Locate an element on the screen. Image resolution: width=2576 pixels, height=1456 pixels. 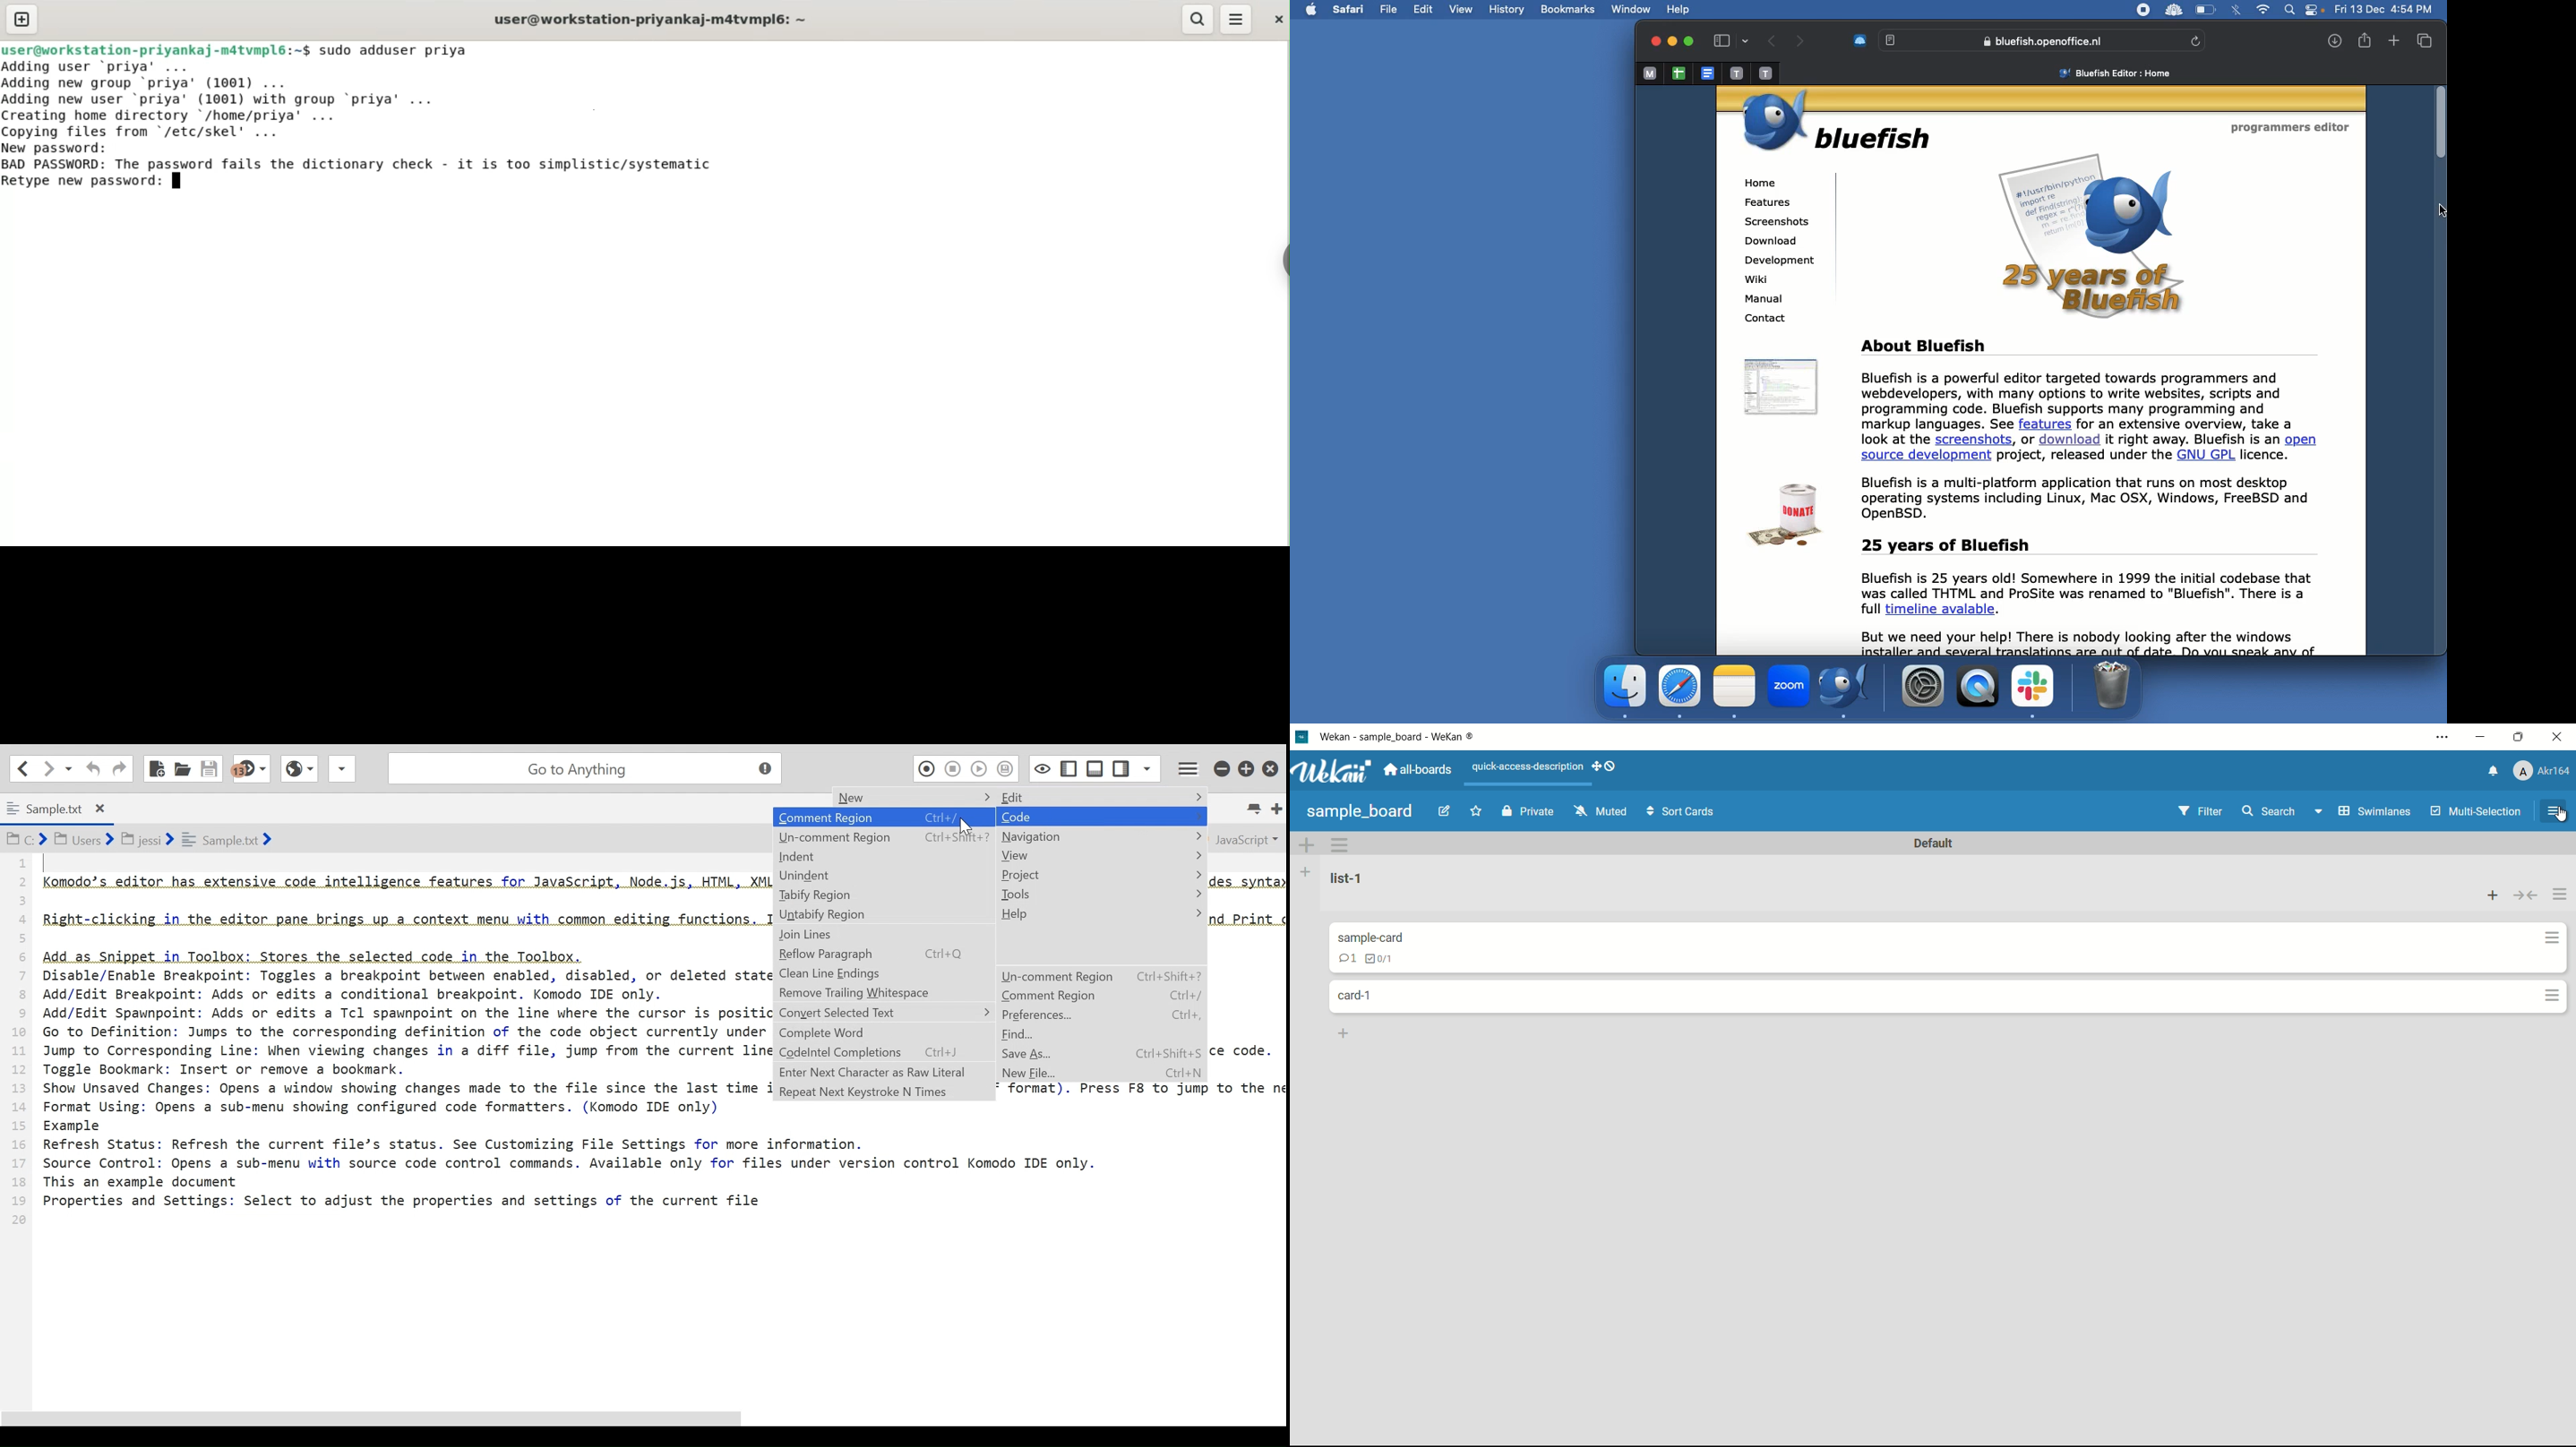
comment is located at coordinates (1348, 959).